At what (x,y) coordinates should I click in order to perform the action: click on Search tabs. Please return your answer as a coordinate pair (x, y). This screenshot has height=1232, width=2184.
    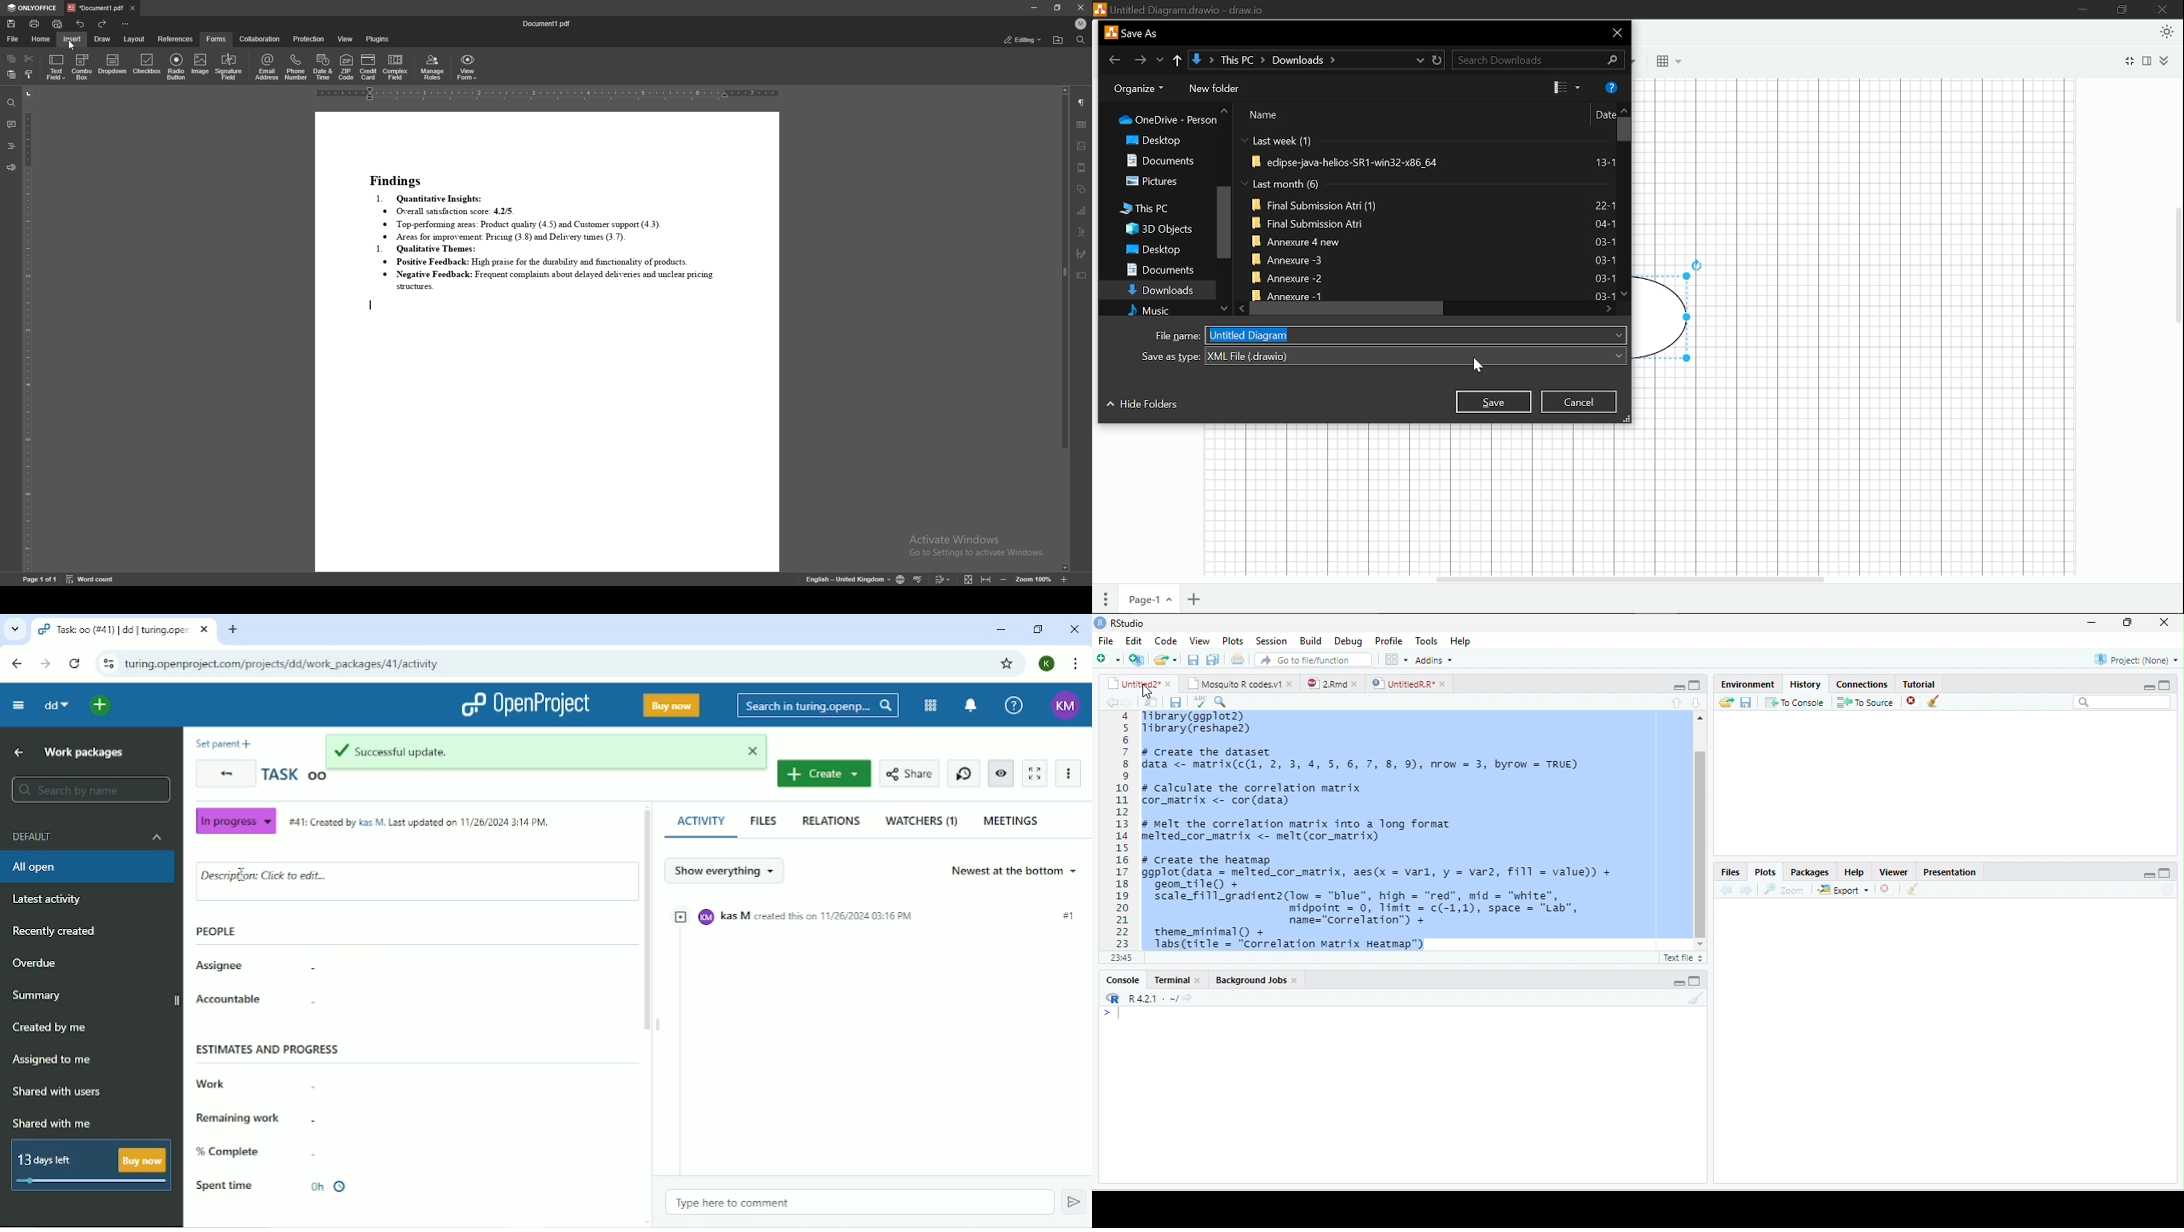
    Looking at the image, I should click on (14, 631).